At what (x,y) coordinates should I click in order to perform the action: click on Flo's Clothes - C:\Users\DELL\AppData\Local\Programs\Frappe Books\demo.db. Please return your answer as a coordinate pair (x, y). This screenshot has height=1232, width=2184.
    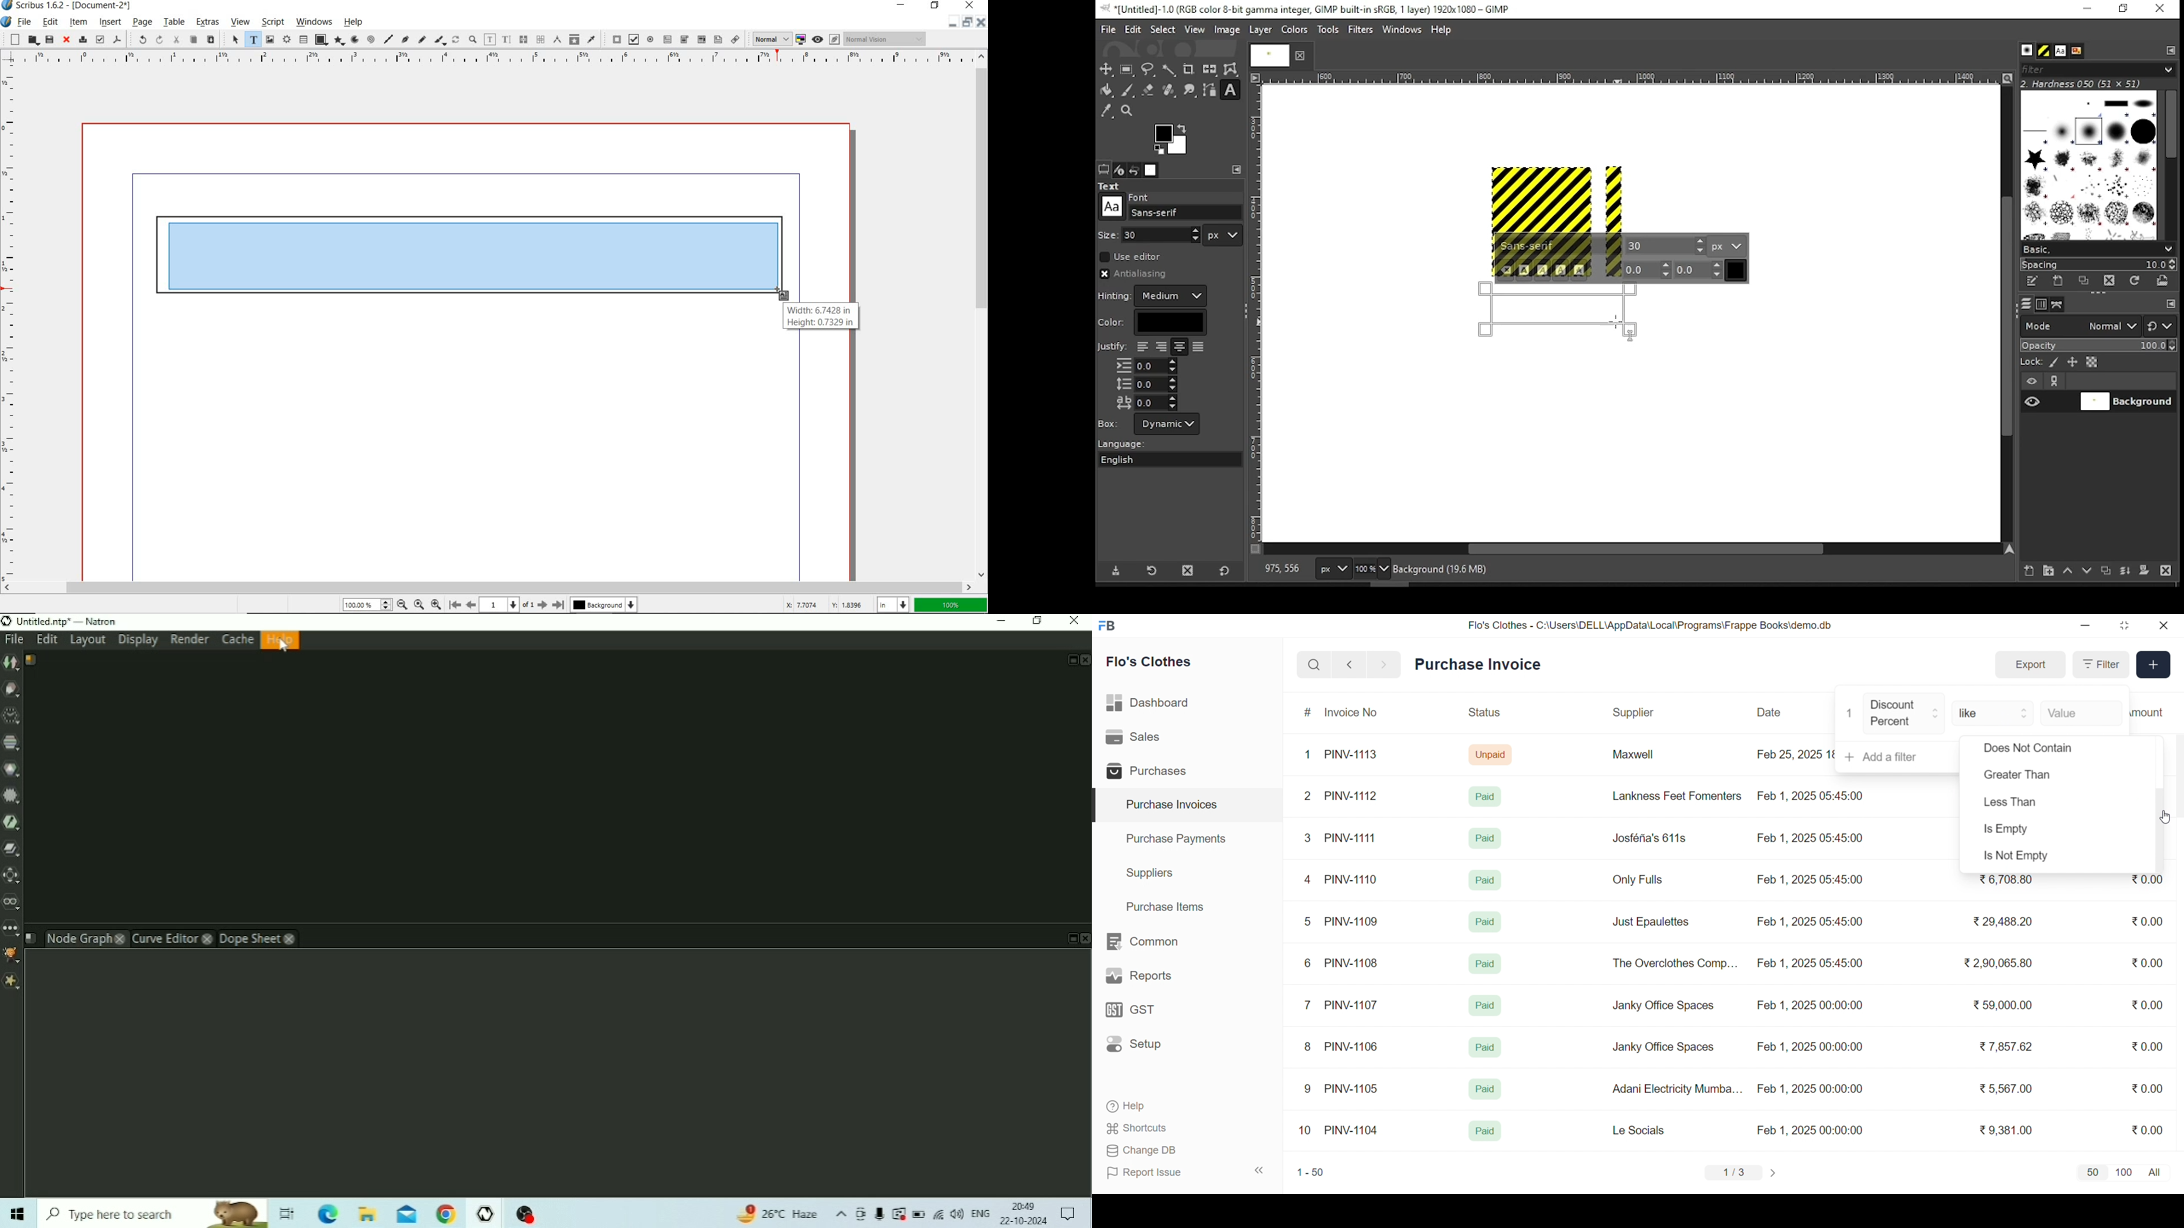
    Looking at the image, I should click on (1651, 625).